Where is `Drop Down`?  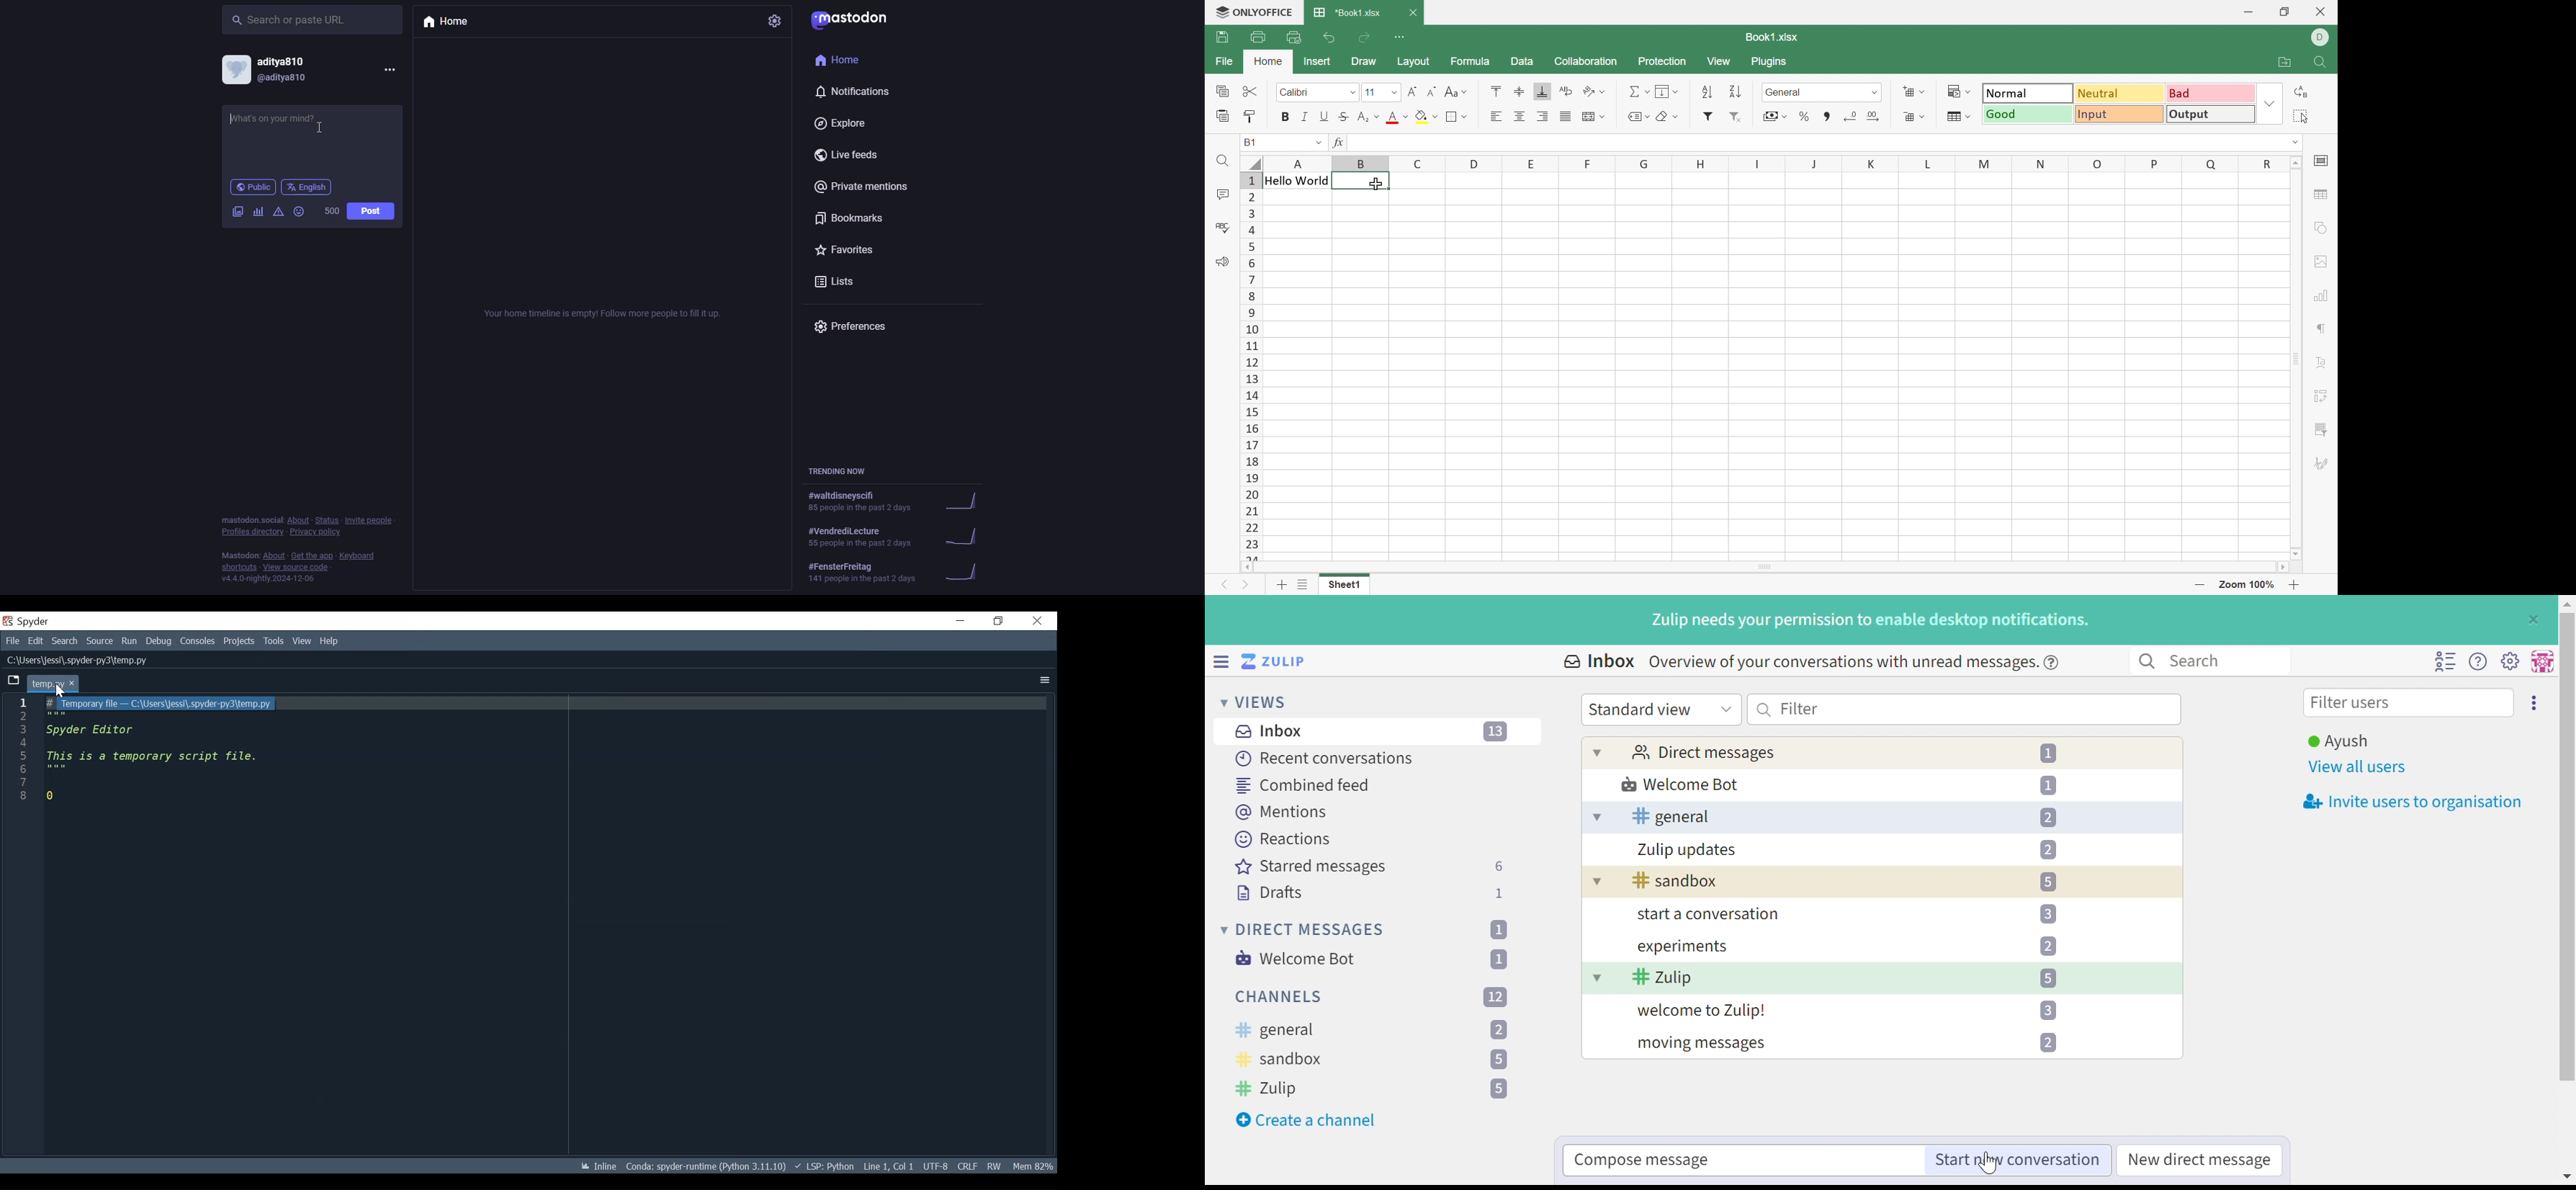
Drop Down is located at coordinates (1221, 929).